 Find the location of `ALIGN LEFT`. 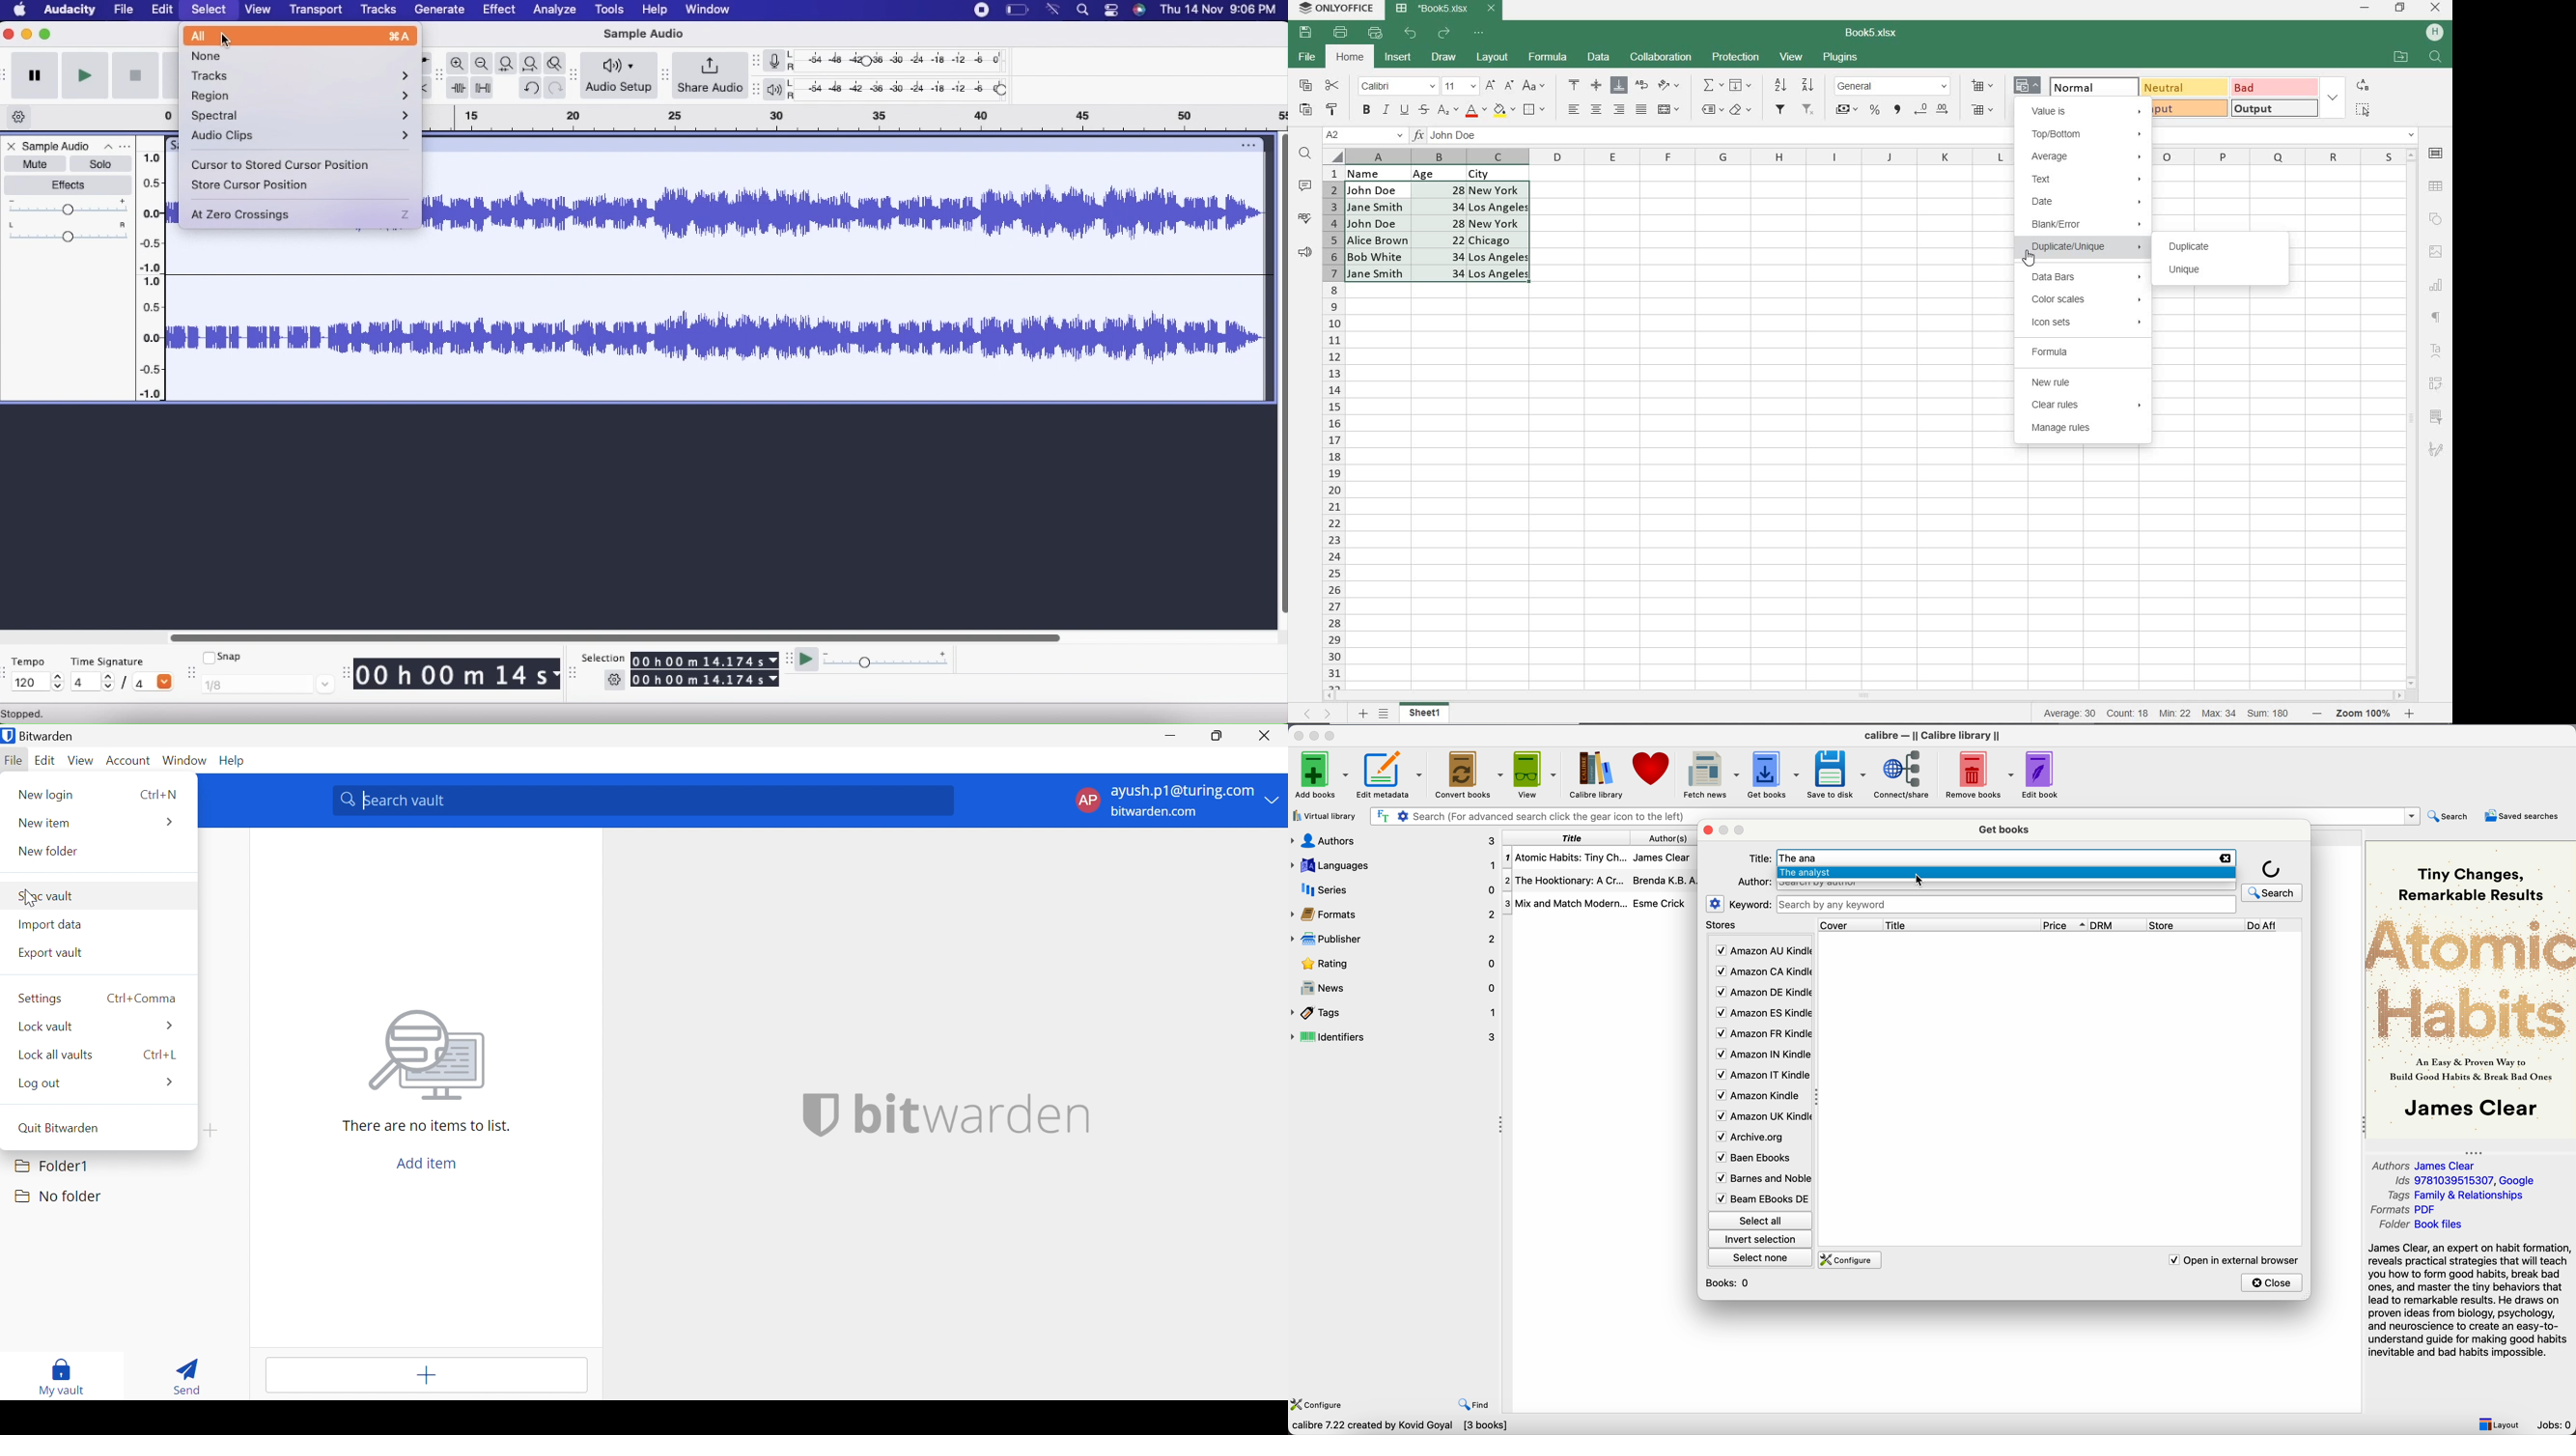

ALIGN LEFT is located at coordinates (1572, 110).